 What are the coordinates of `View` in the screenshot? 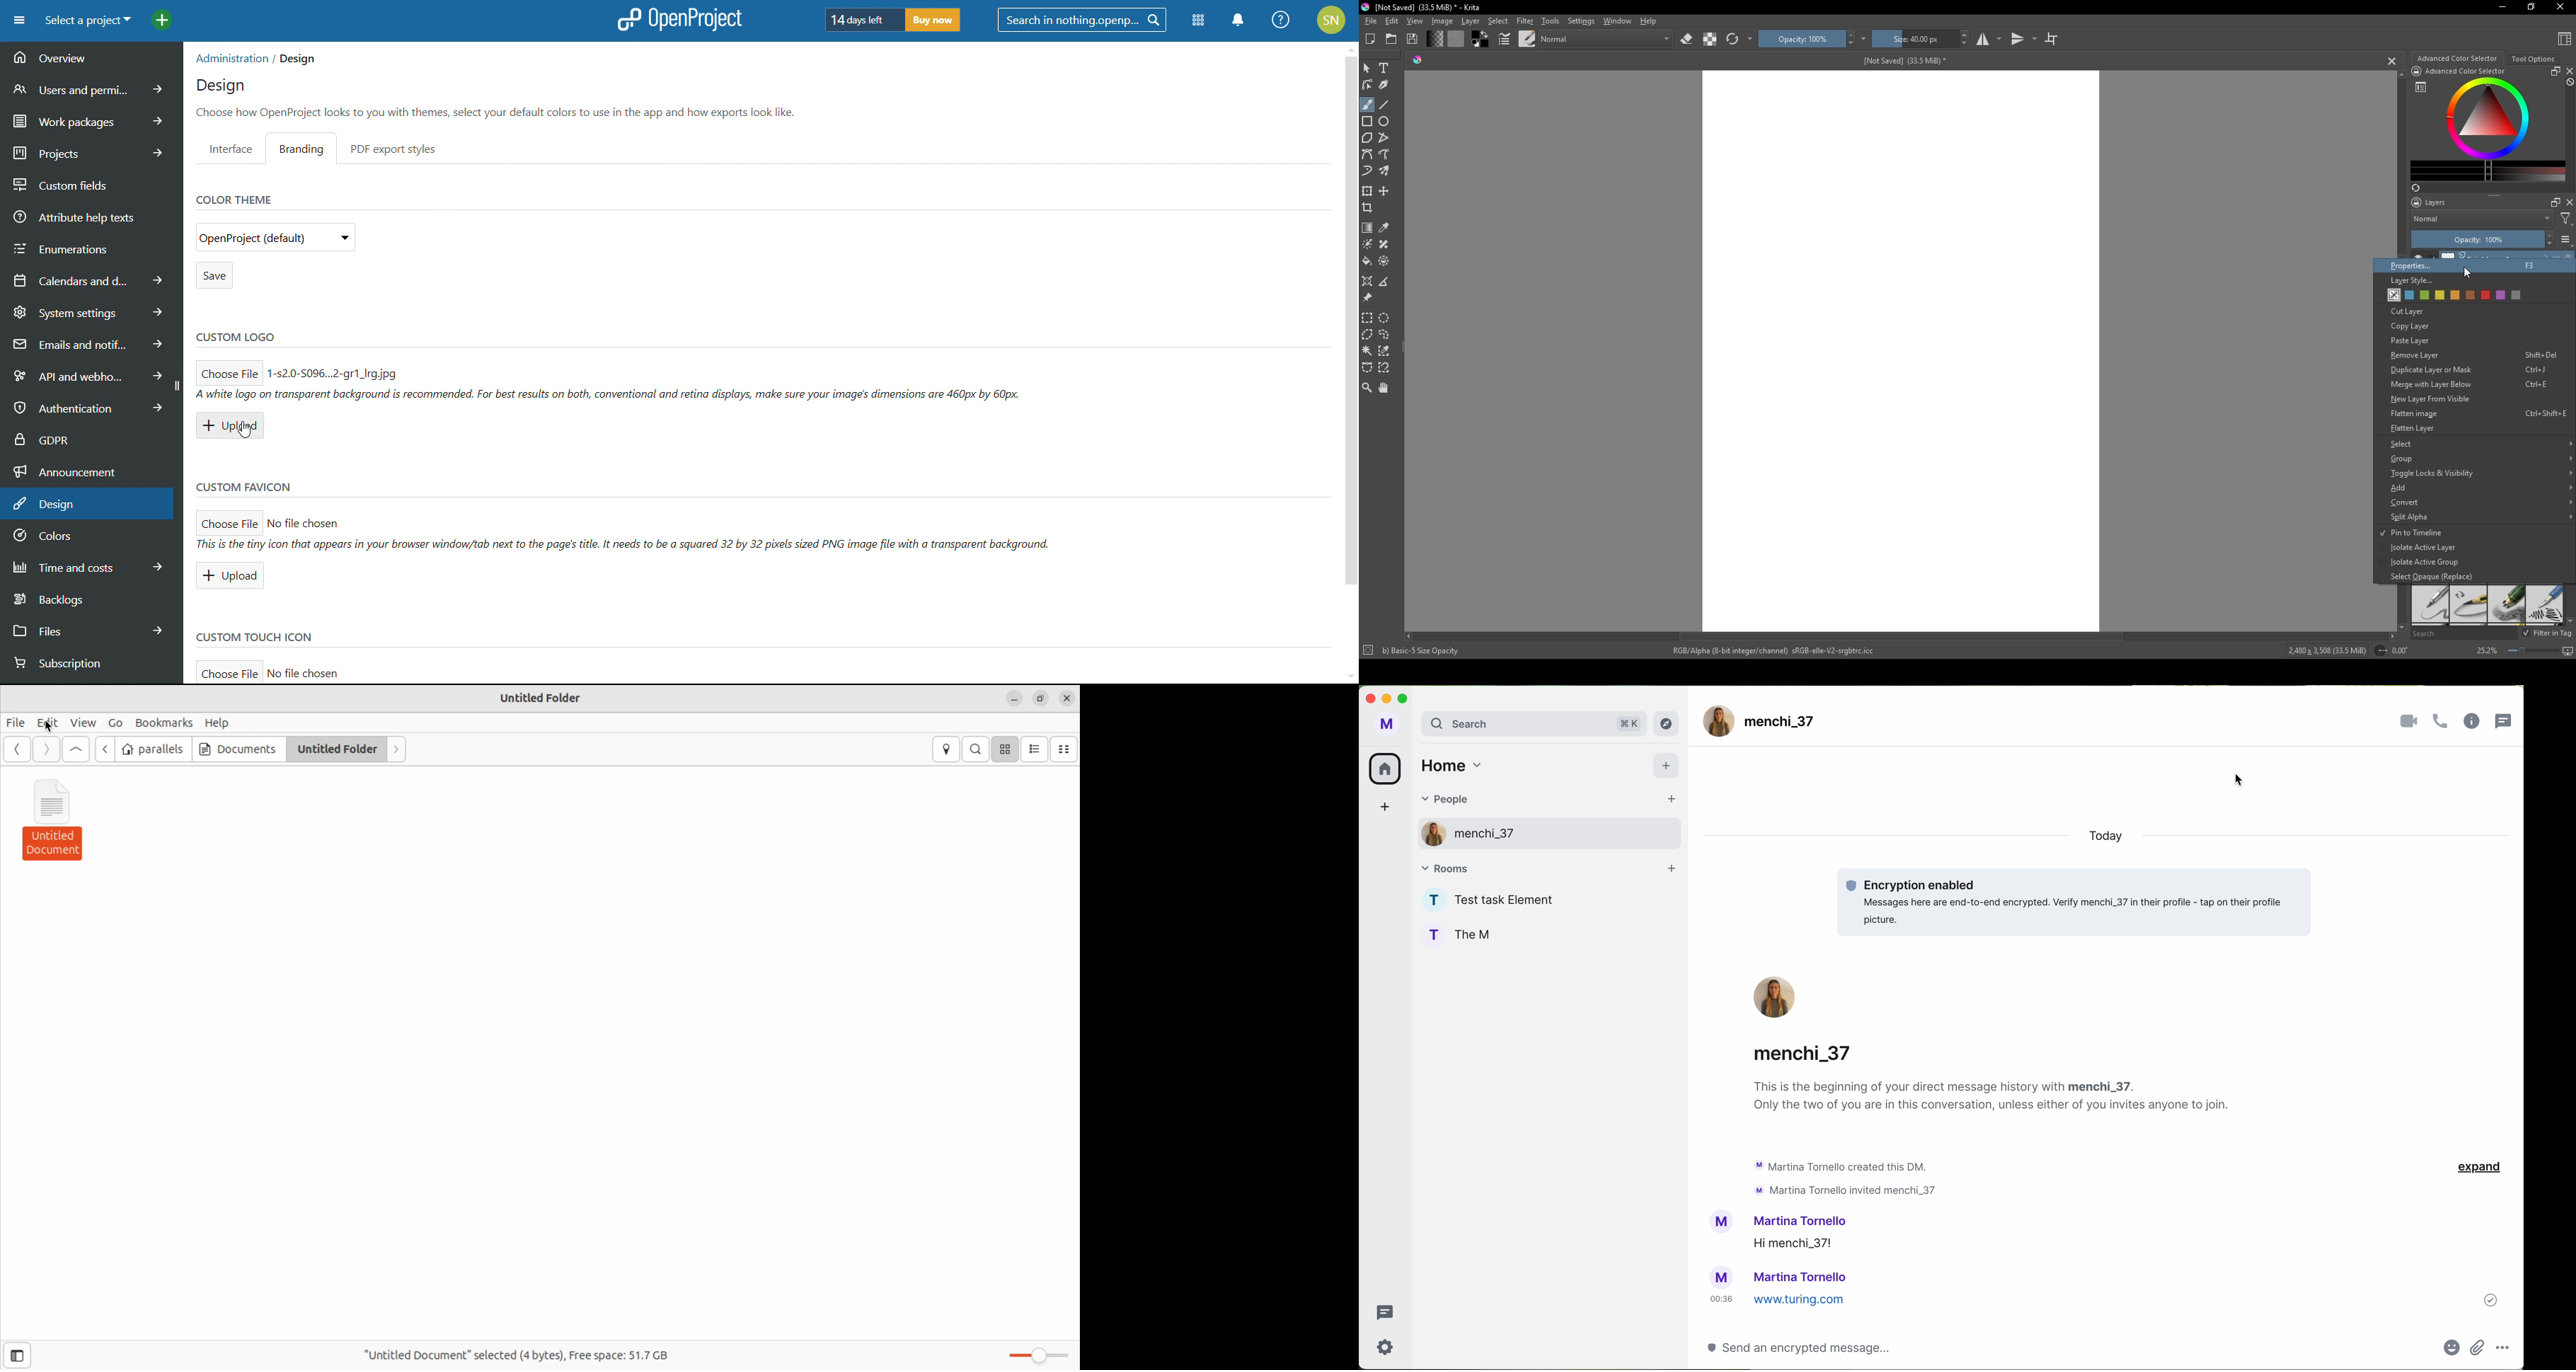 It's located at (1415, 21).